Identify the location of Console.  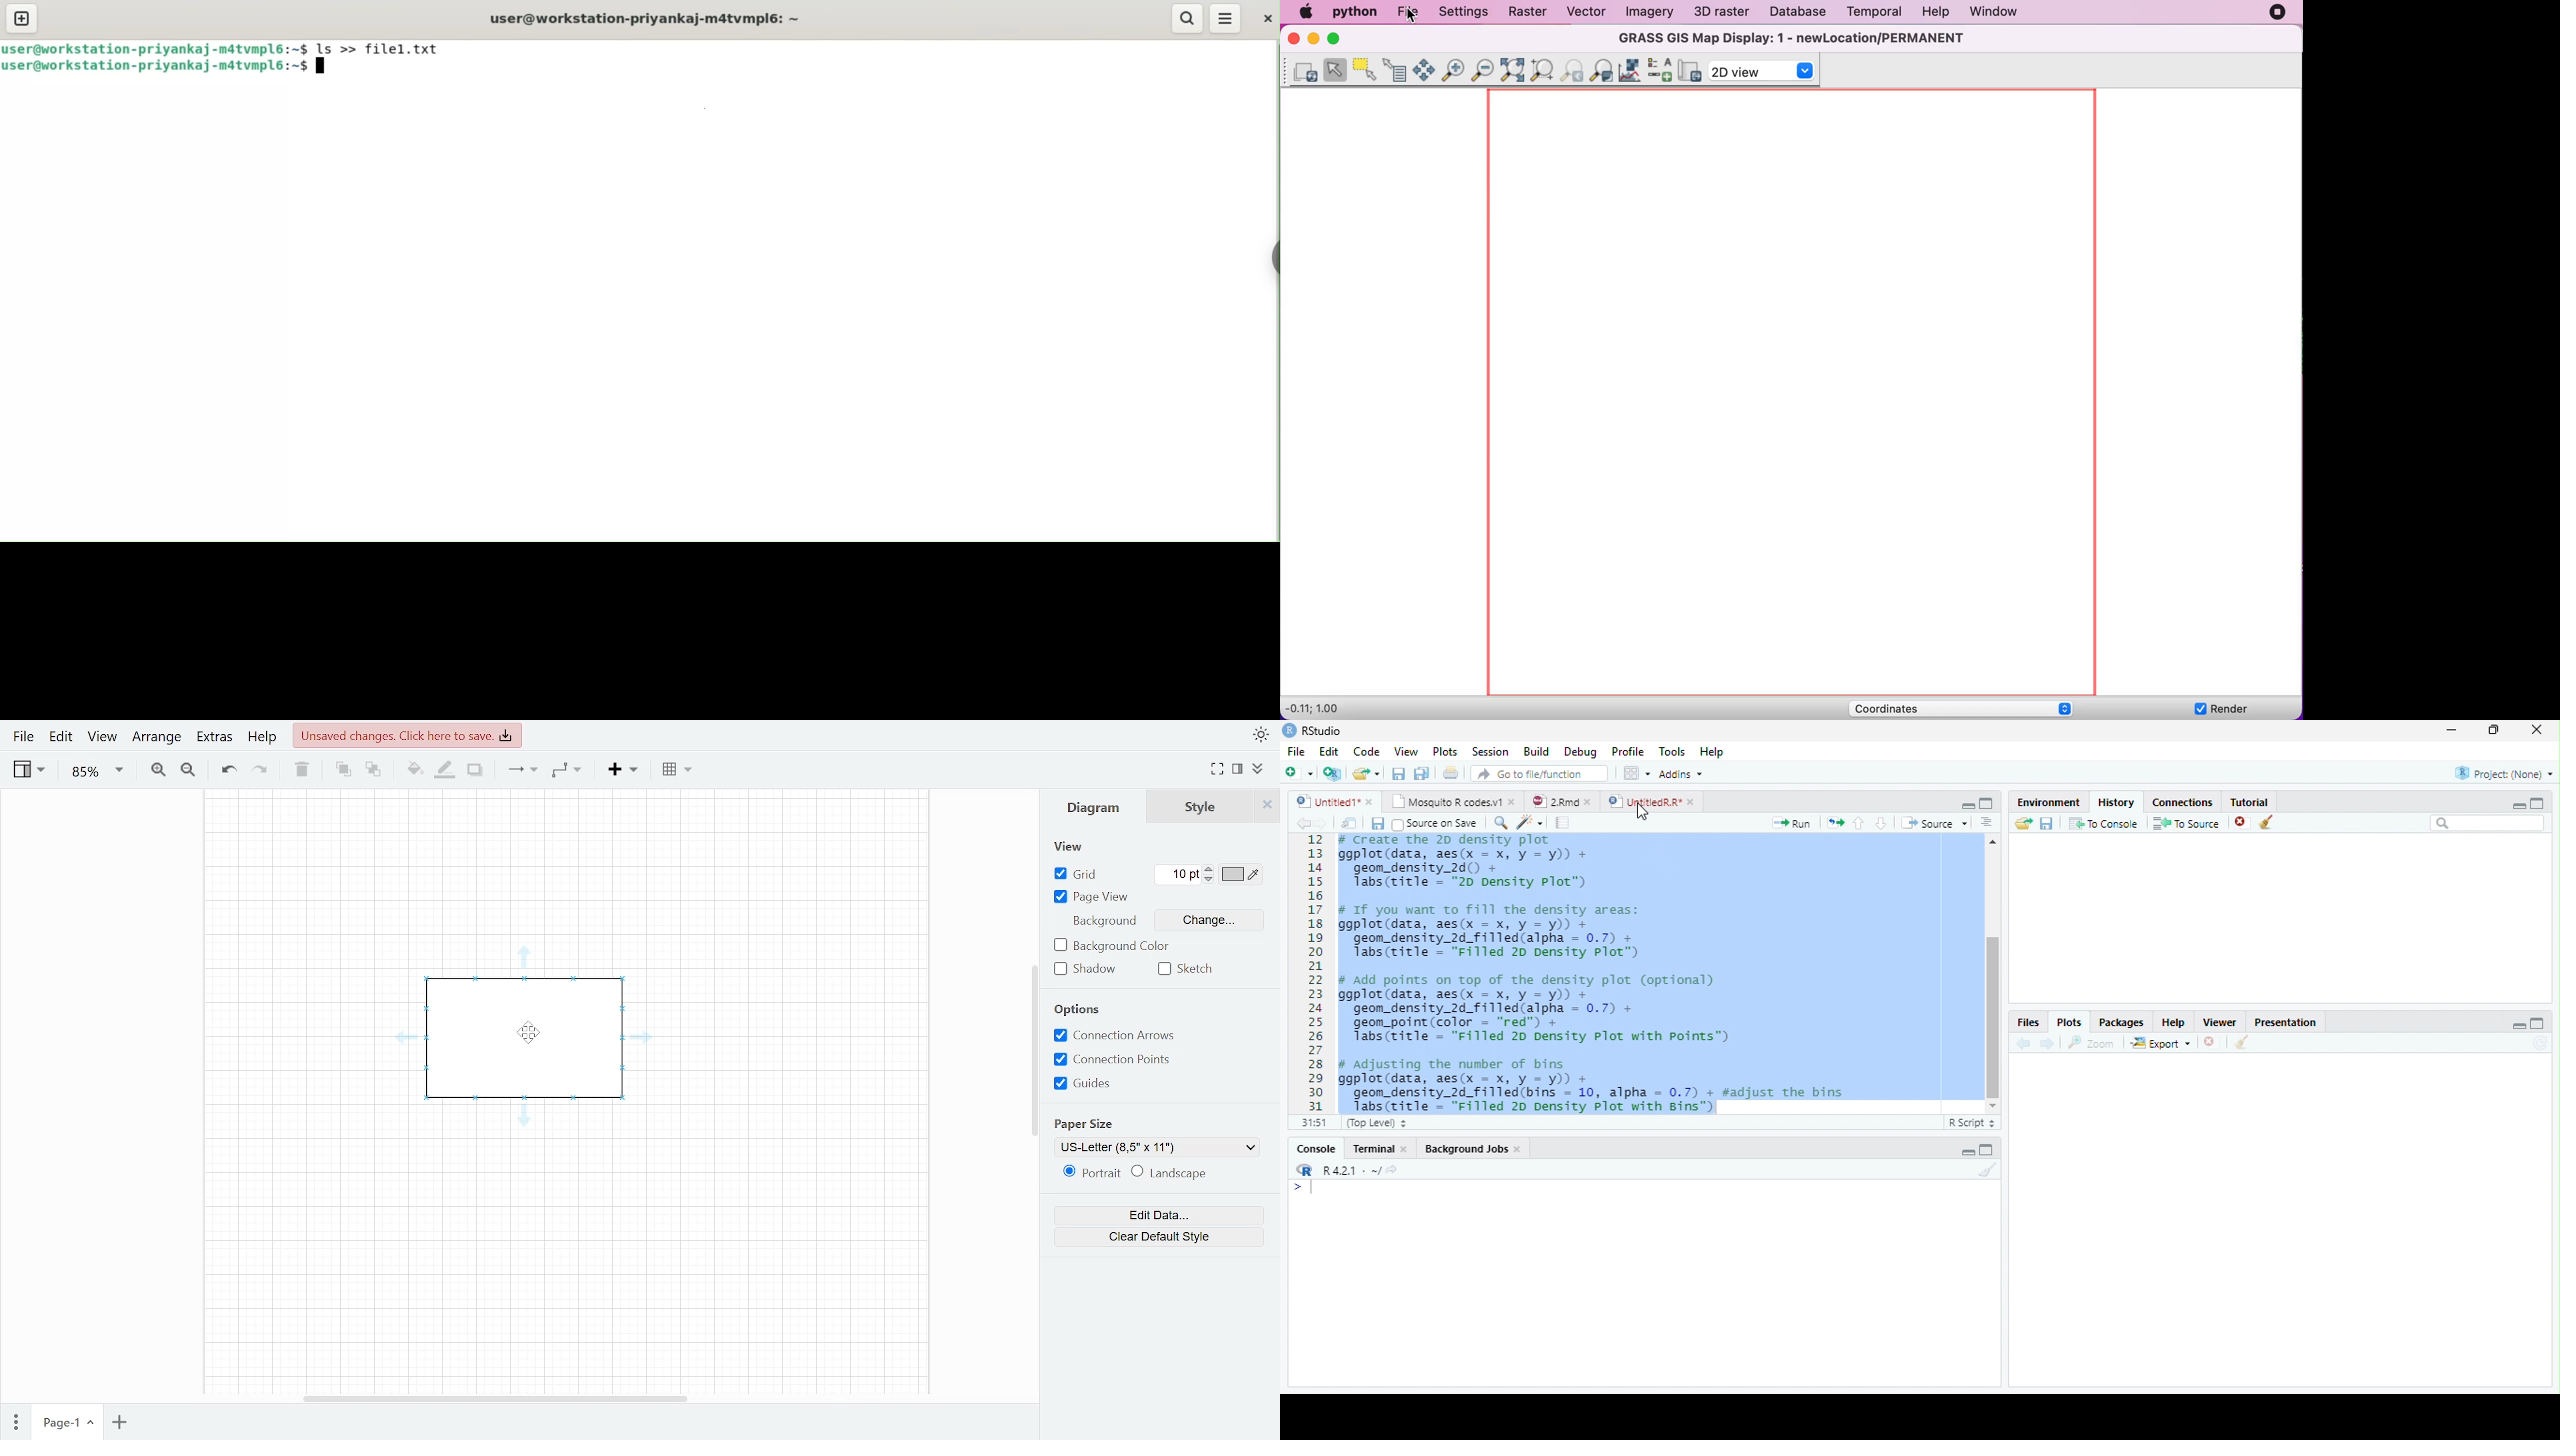
(1316, 1150).